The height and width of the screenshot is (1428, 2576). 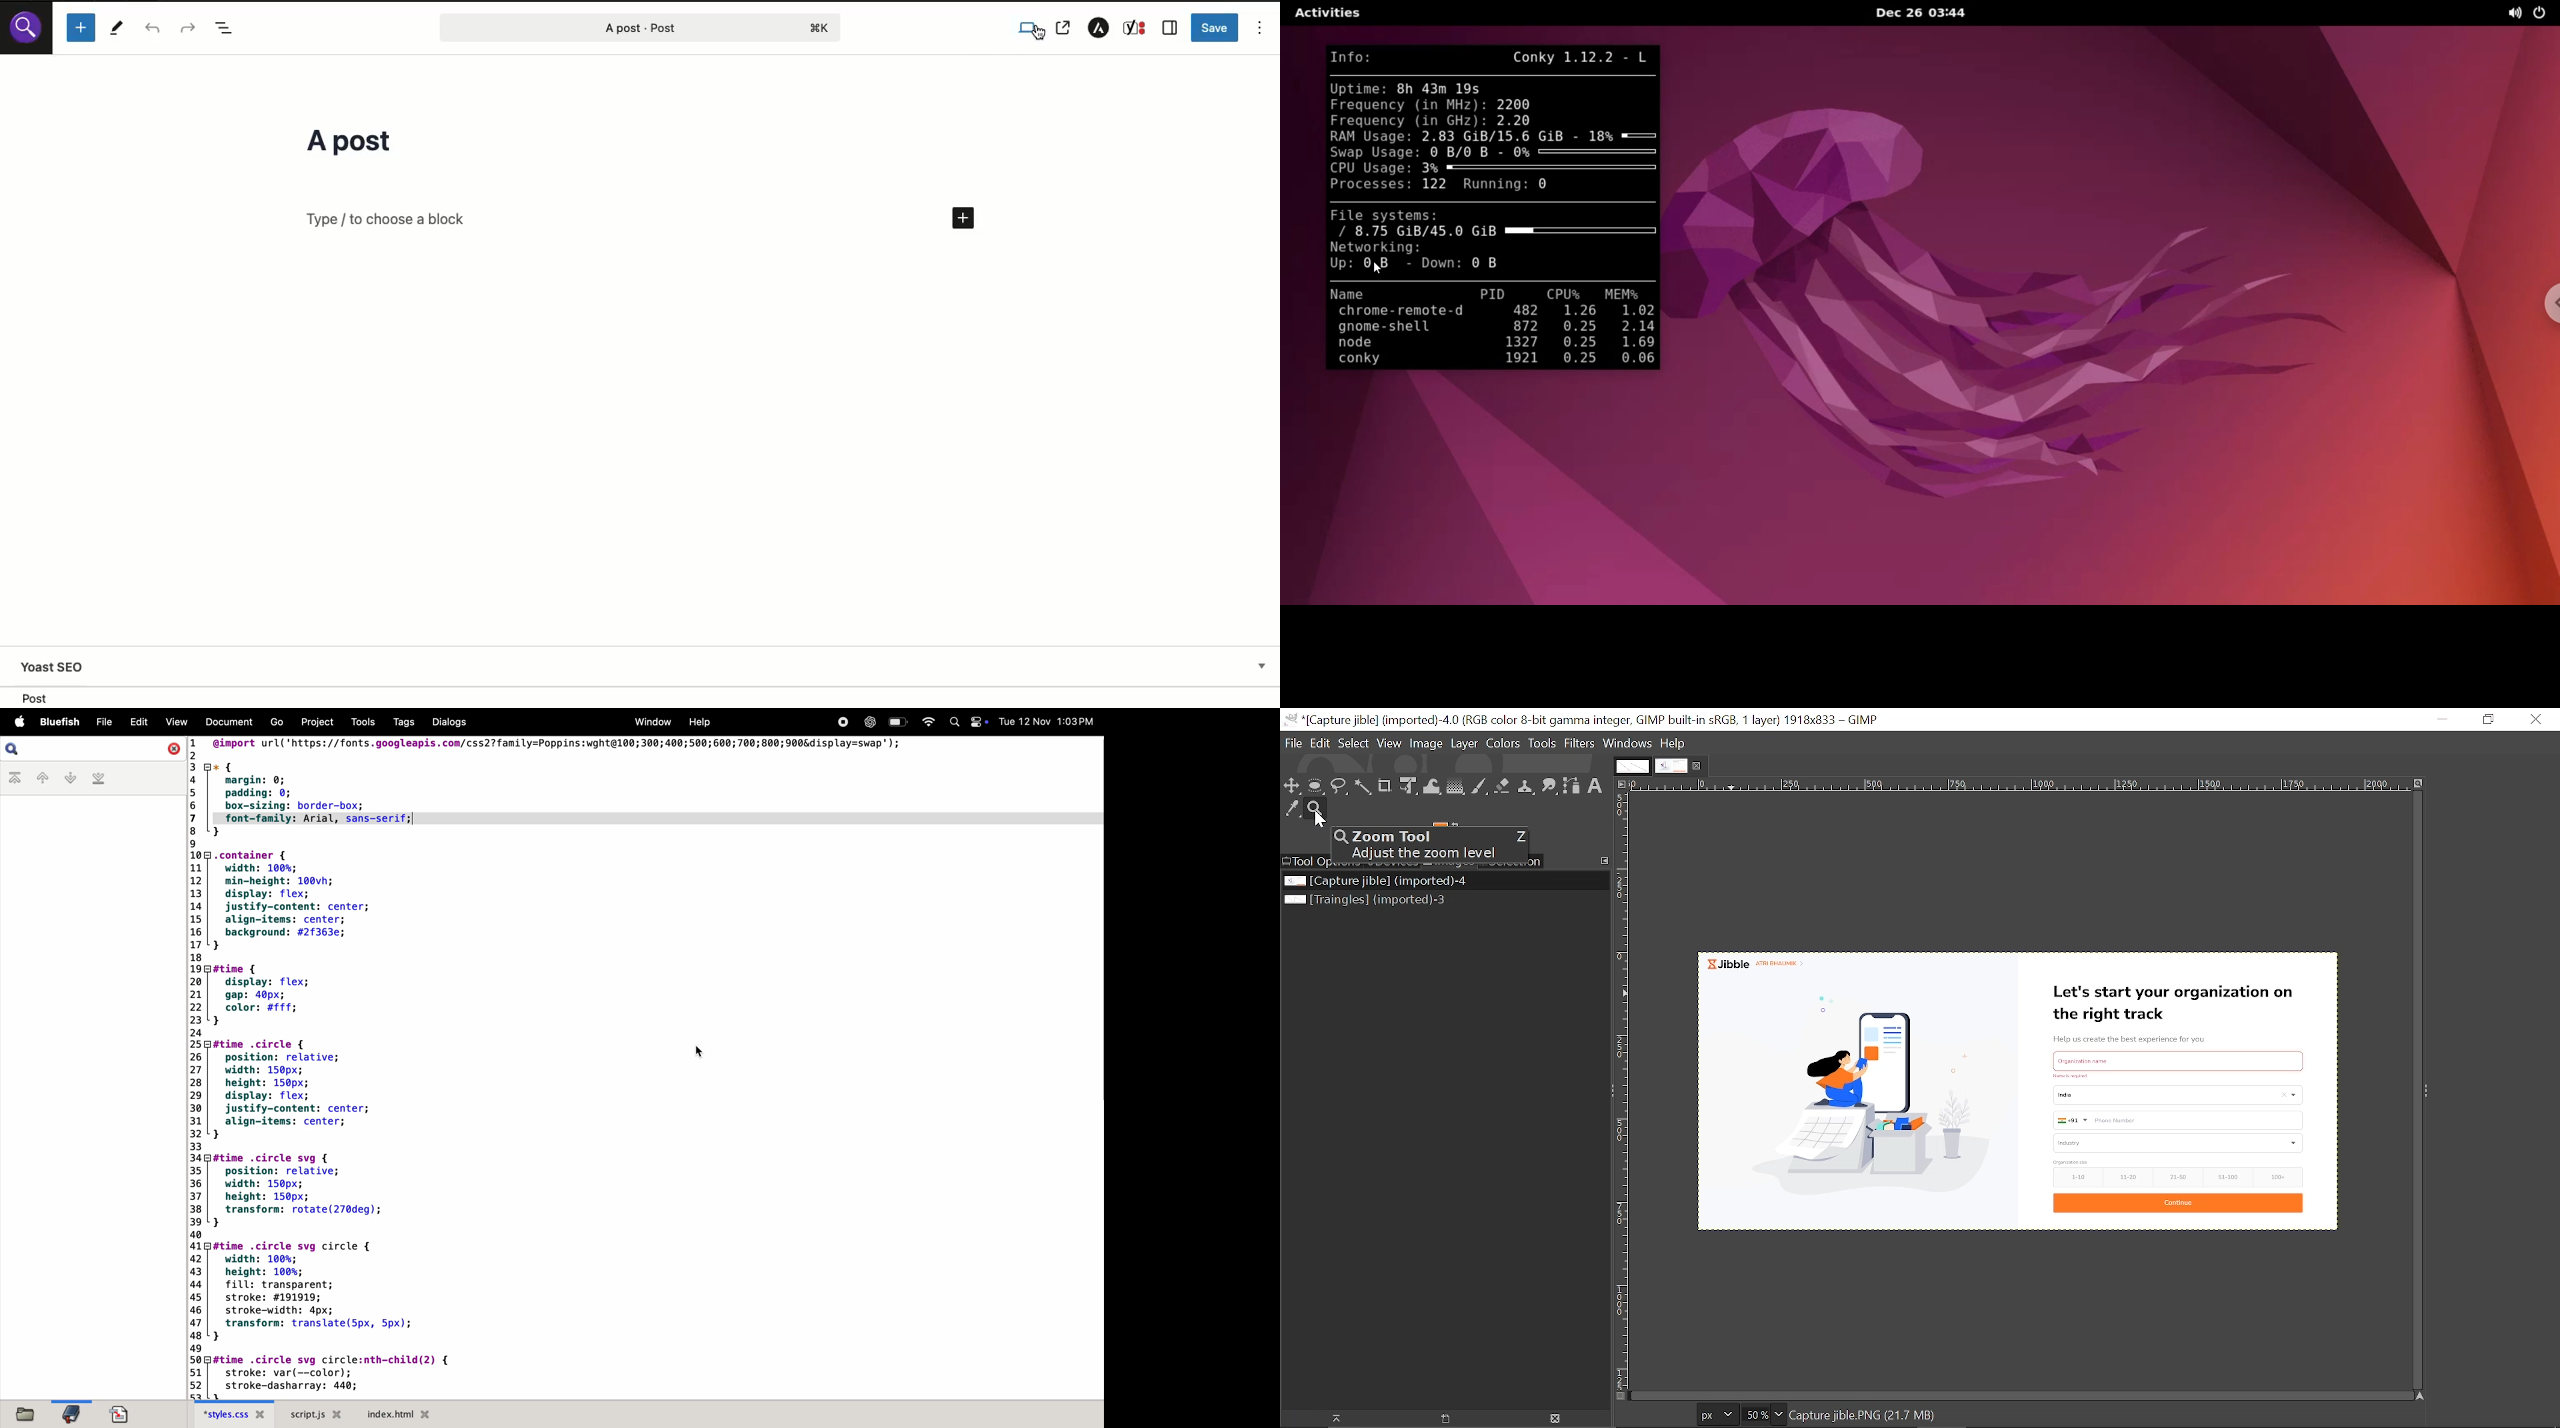 I want to click on code line, so click(x=198, y=1068).